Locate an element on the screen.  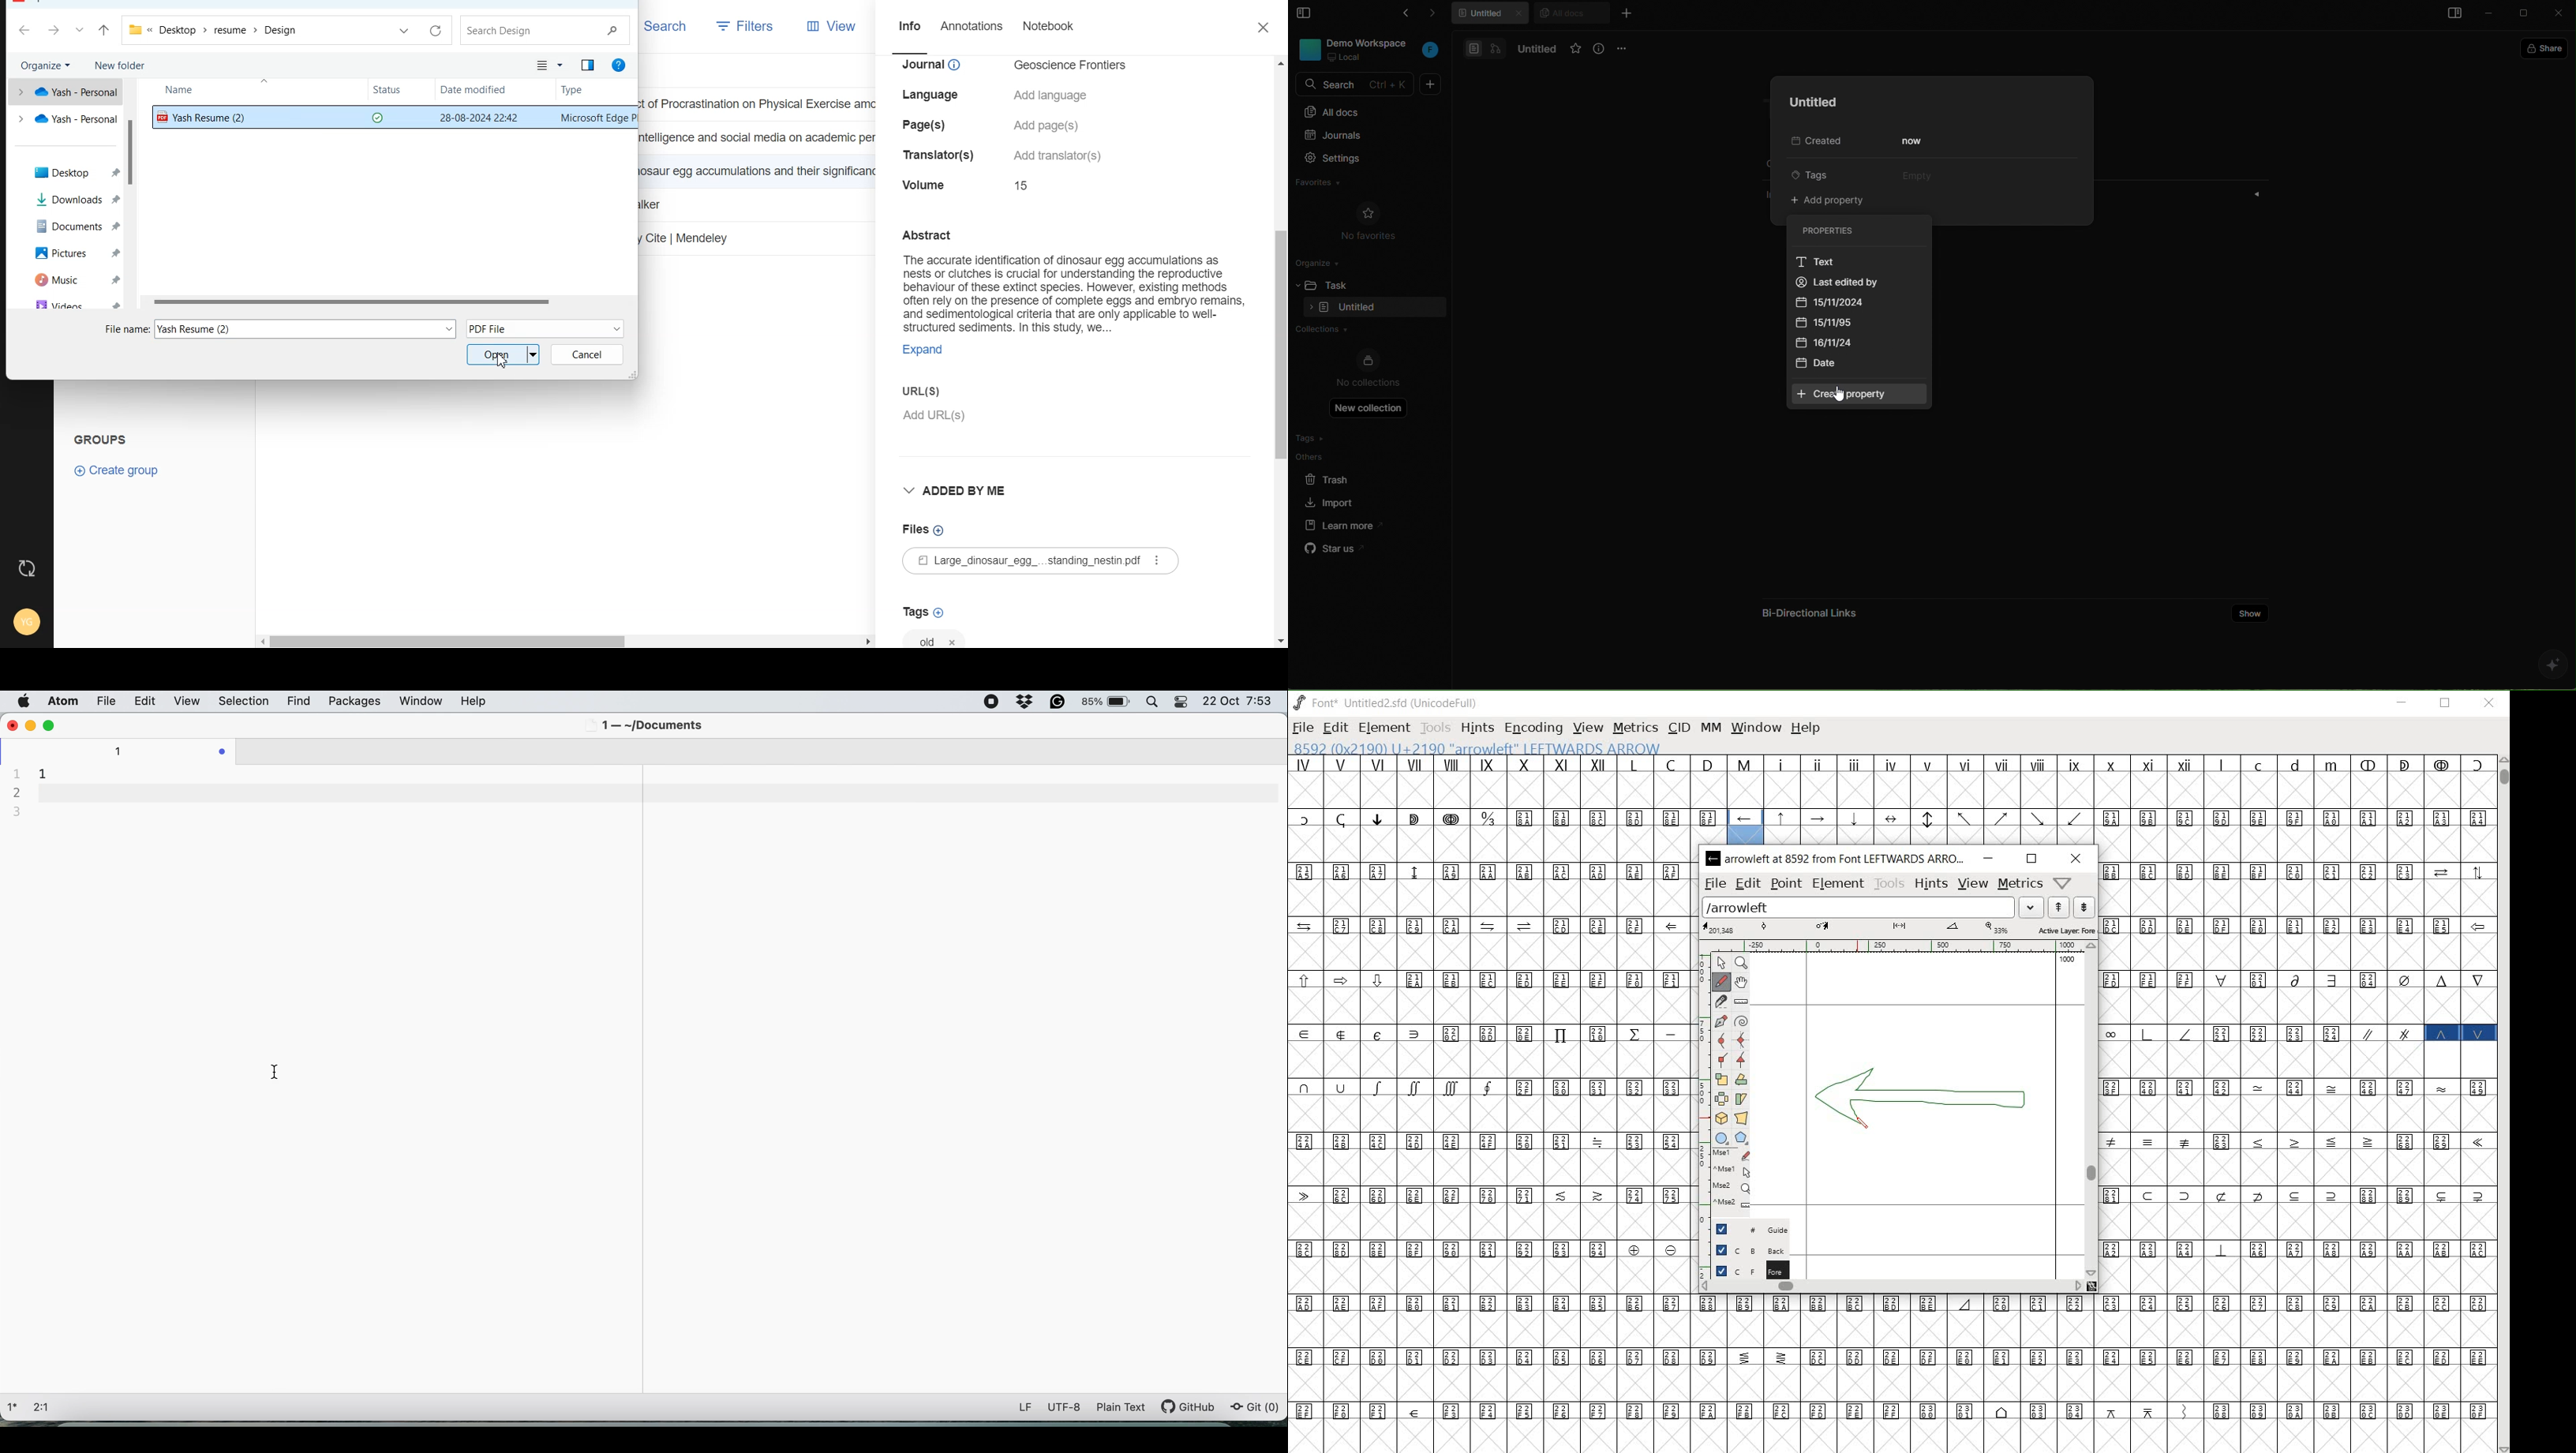
glyphs characters is located at coordinates (2297, 1100).